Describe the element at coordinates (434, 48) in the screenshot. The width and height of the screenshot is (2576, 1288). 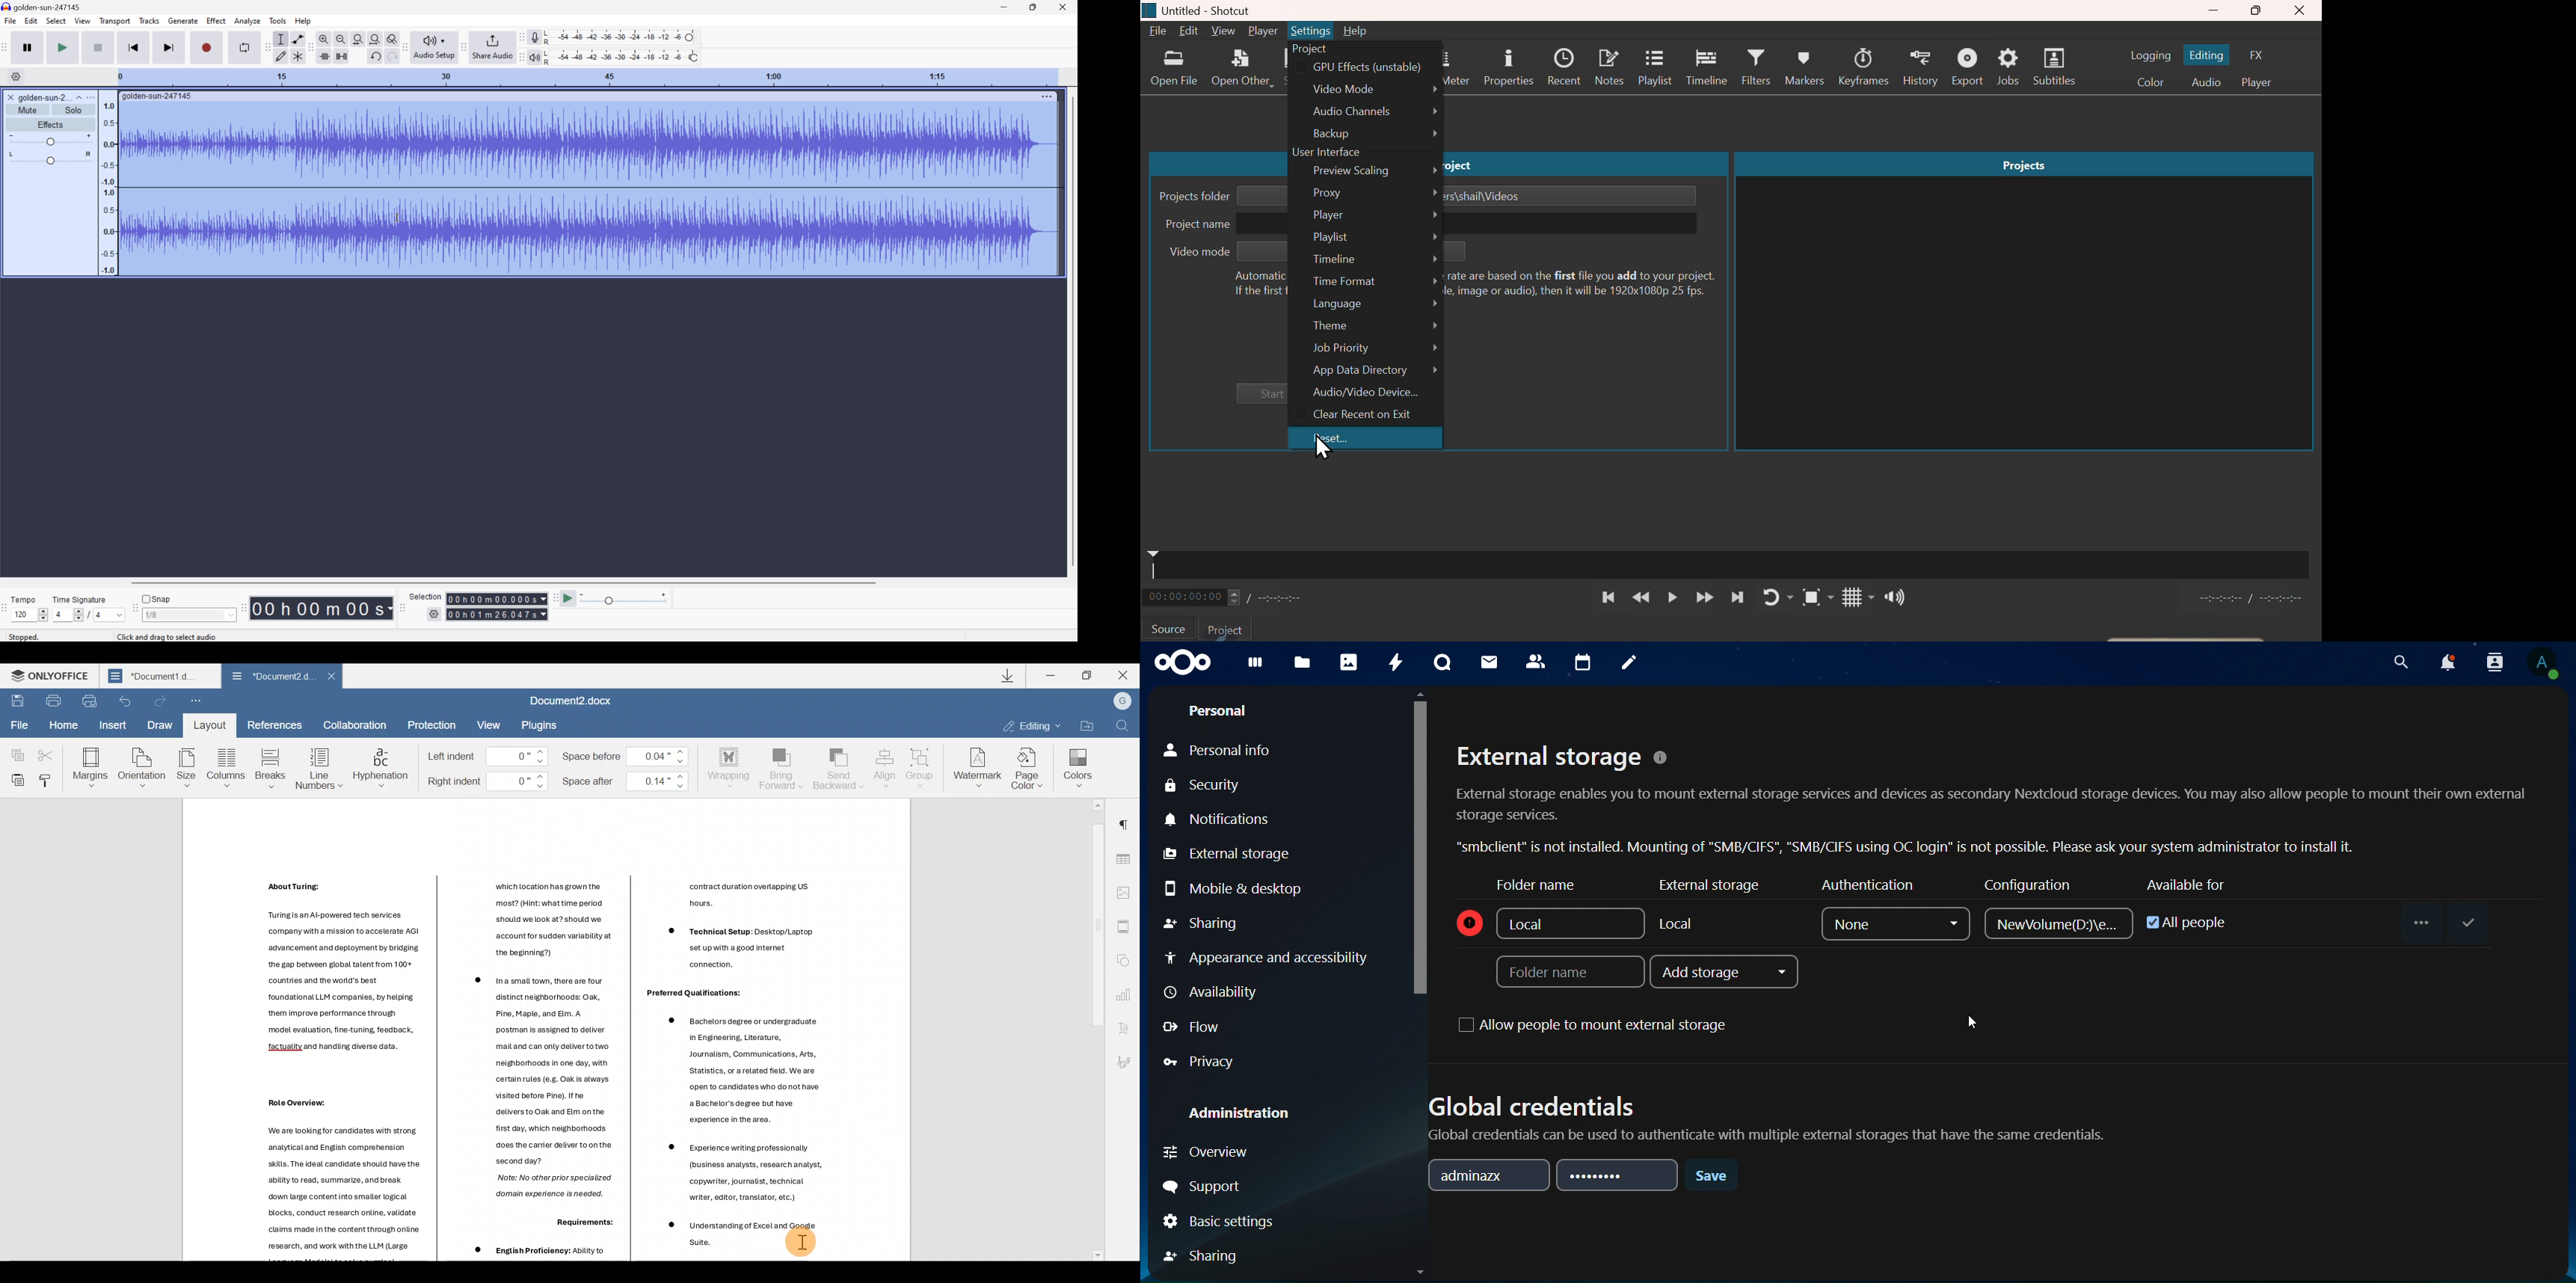
I see `Audio Setup` at that location.